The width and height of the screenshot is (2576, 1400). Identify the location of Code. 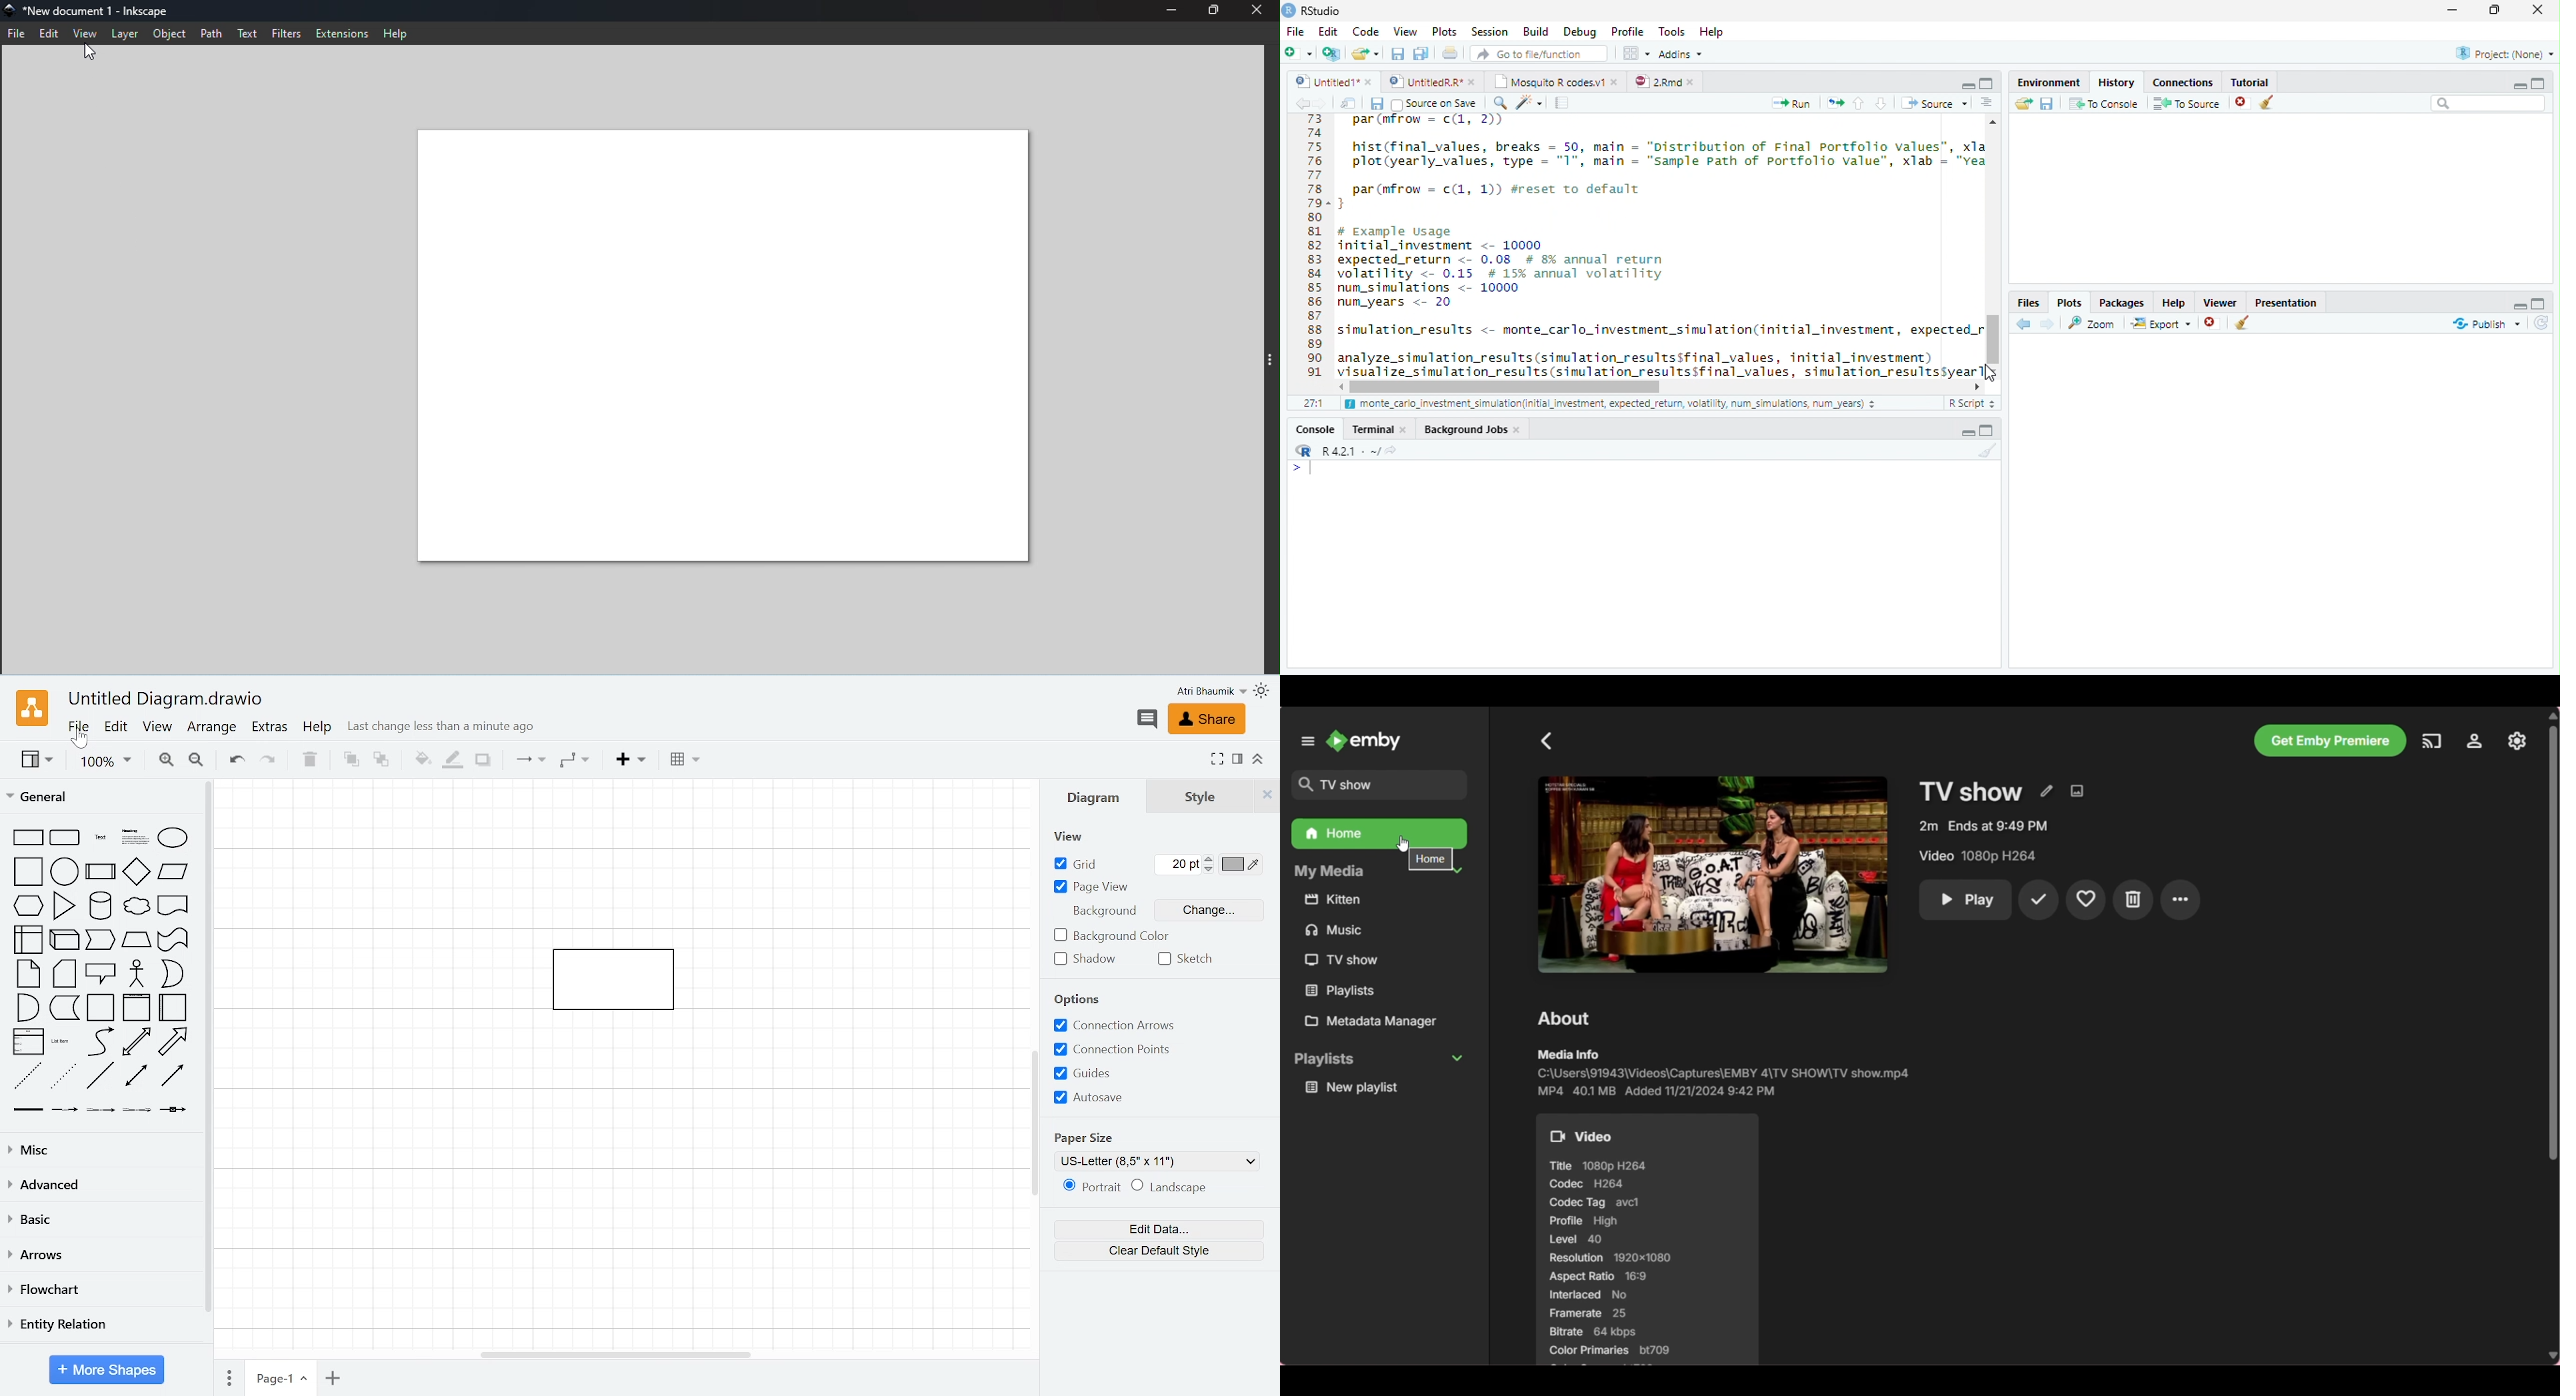
(1364, 31).